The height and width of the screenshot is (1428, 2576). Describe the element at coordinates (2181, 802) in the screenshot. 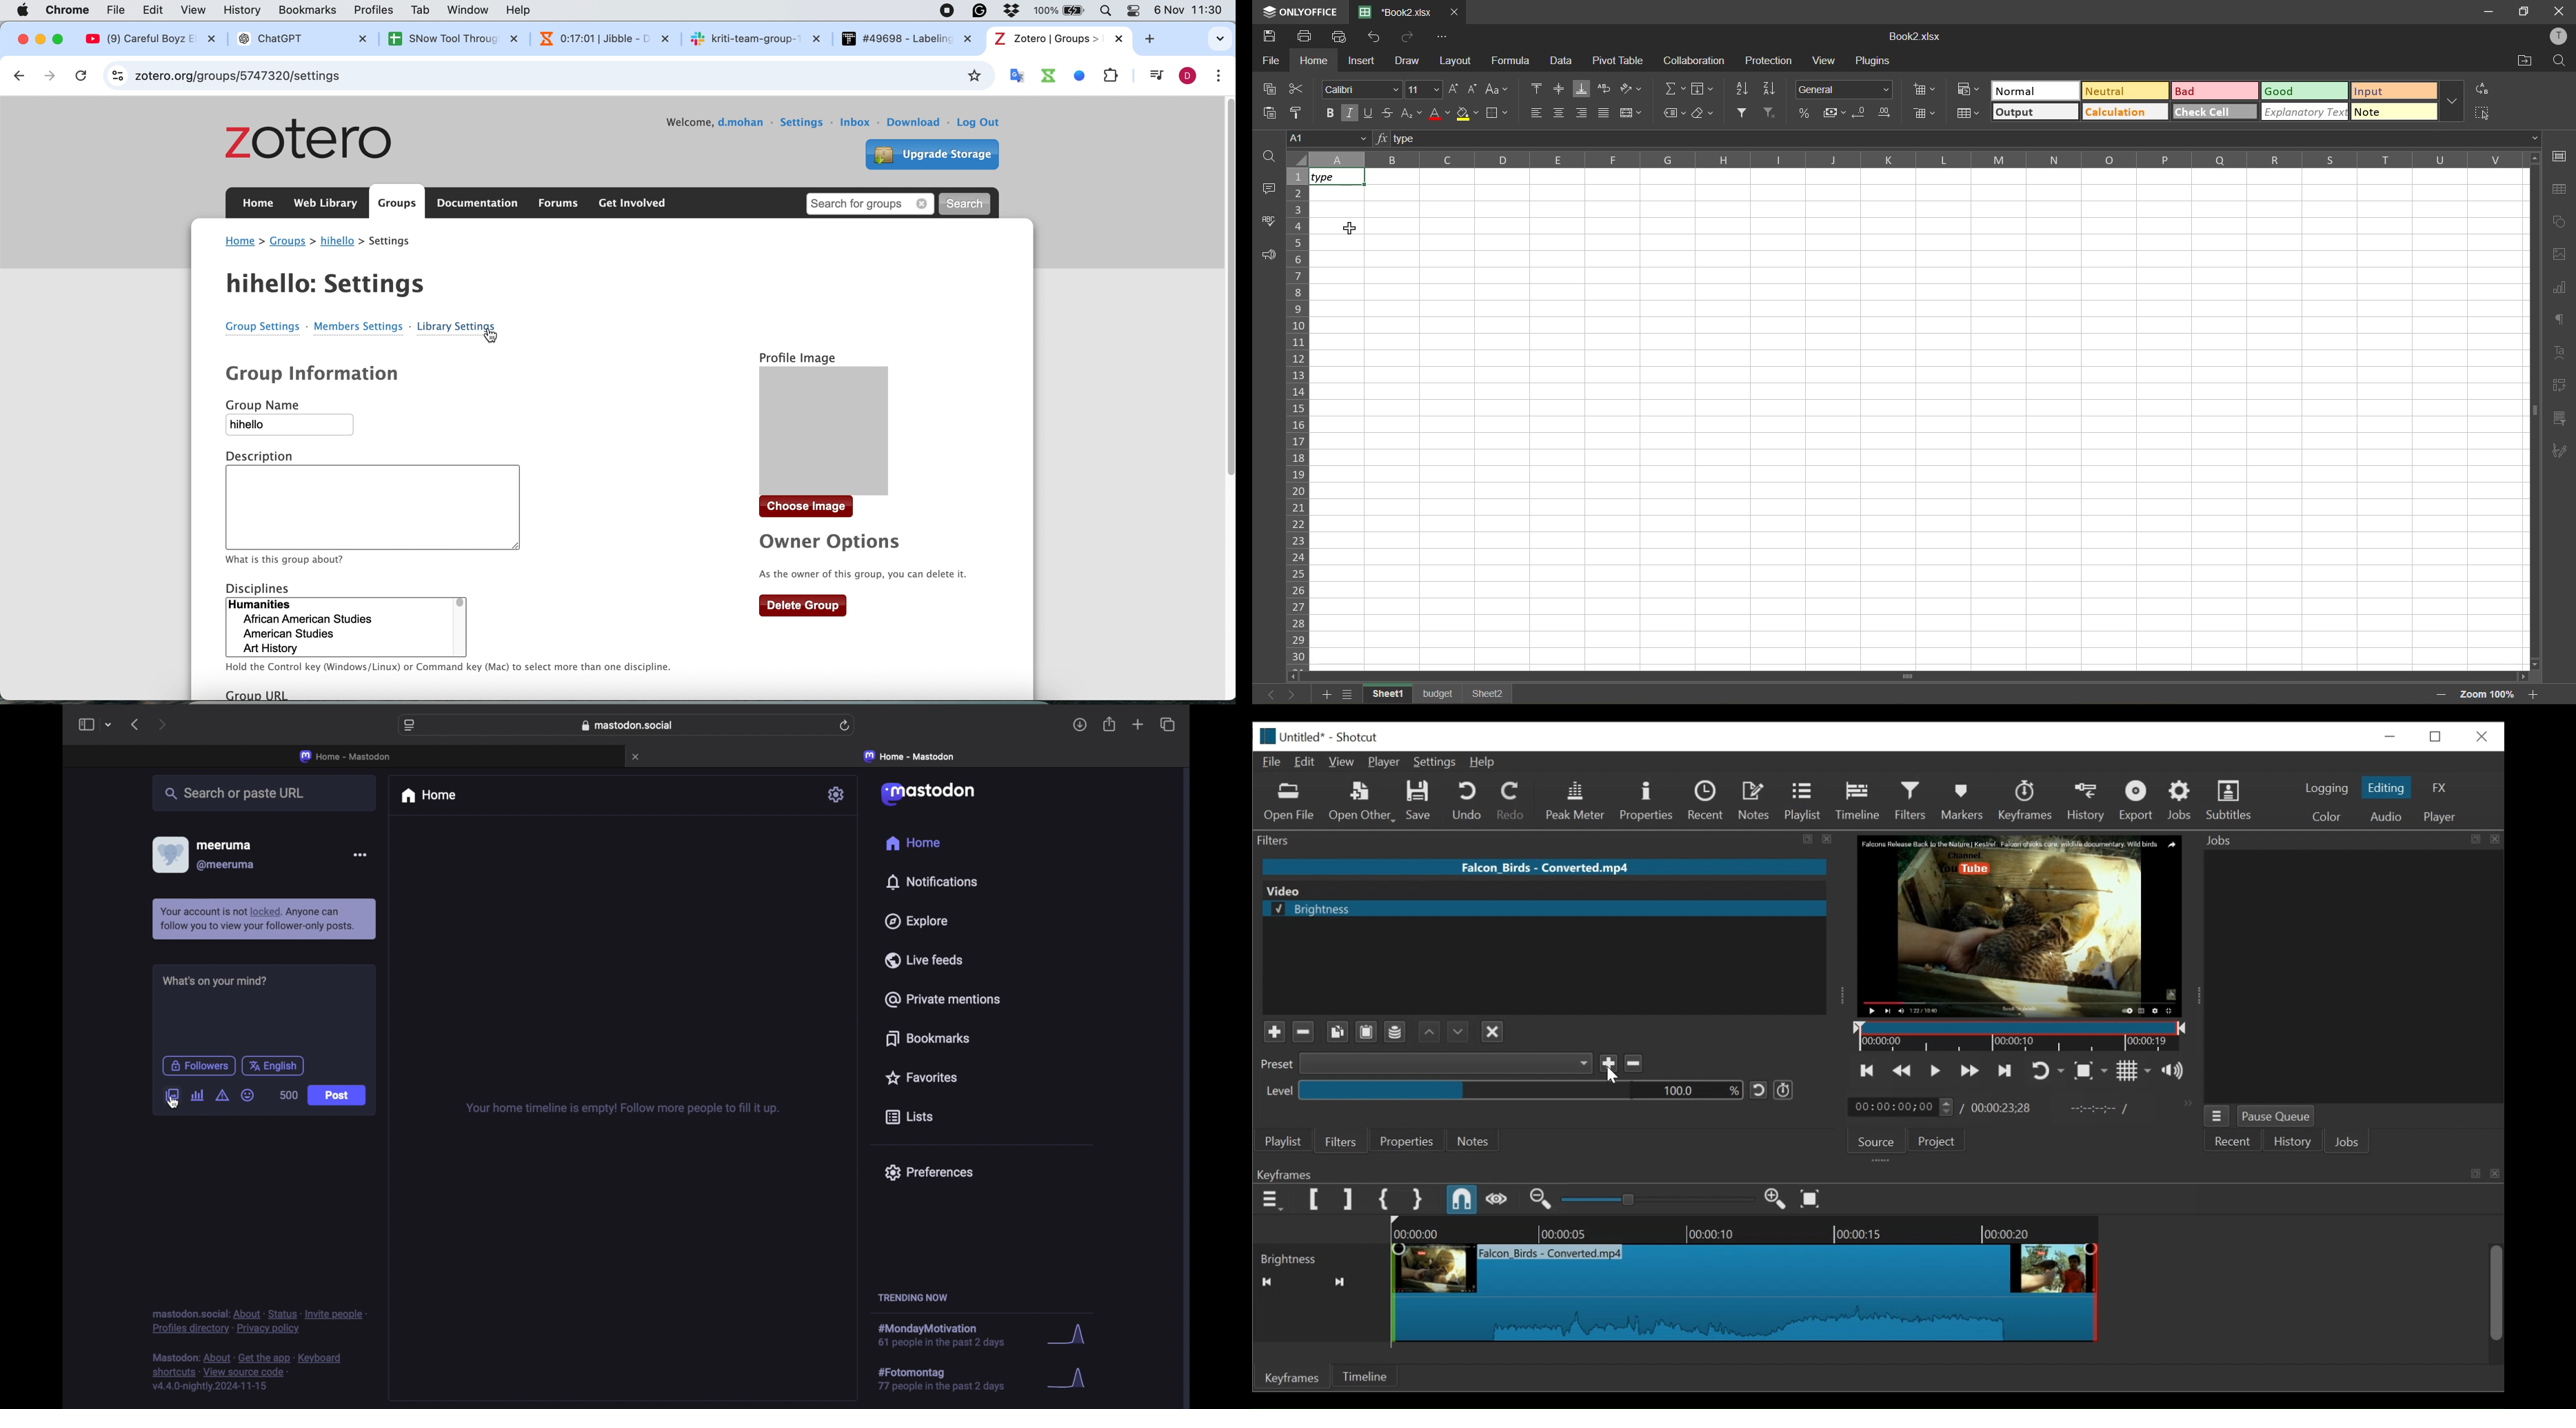

I see `Jobs` at that location.